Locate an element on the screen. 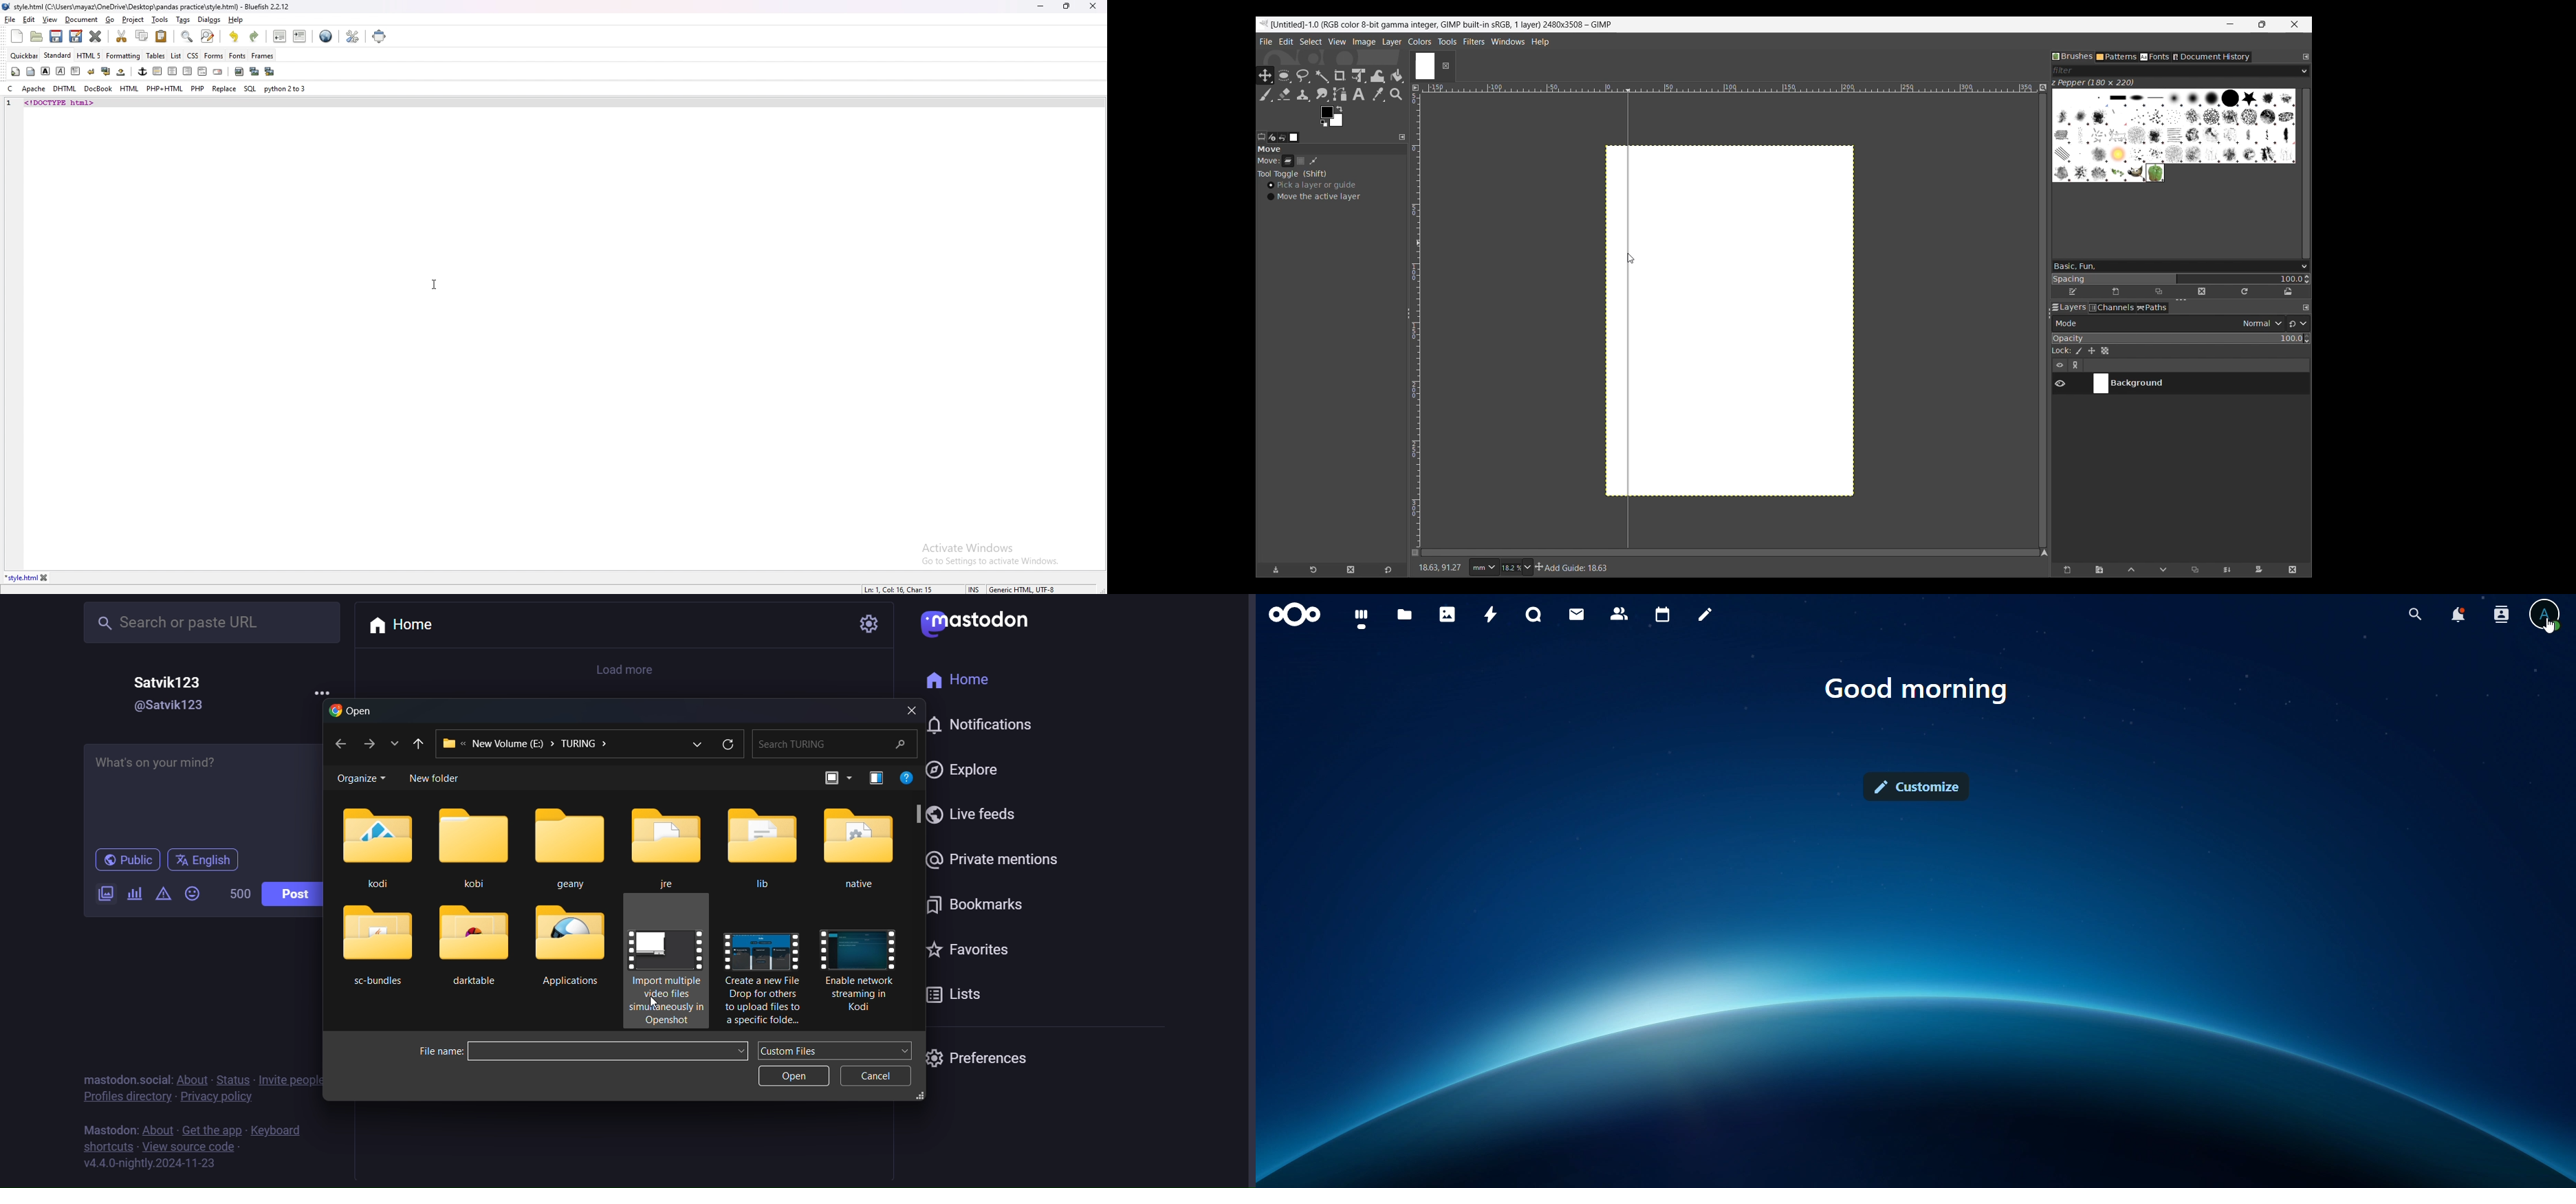 This screenshot has width=2576, height=1204. find bar is located at coordinates (187, 37).